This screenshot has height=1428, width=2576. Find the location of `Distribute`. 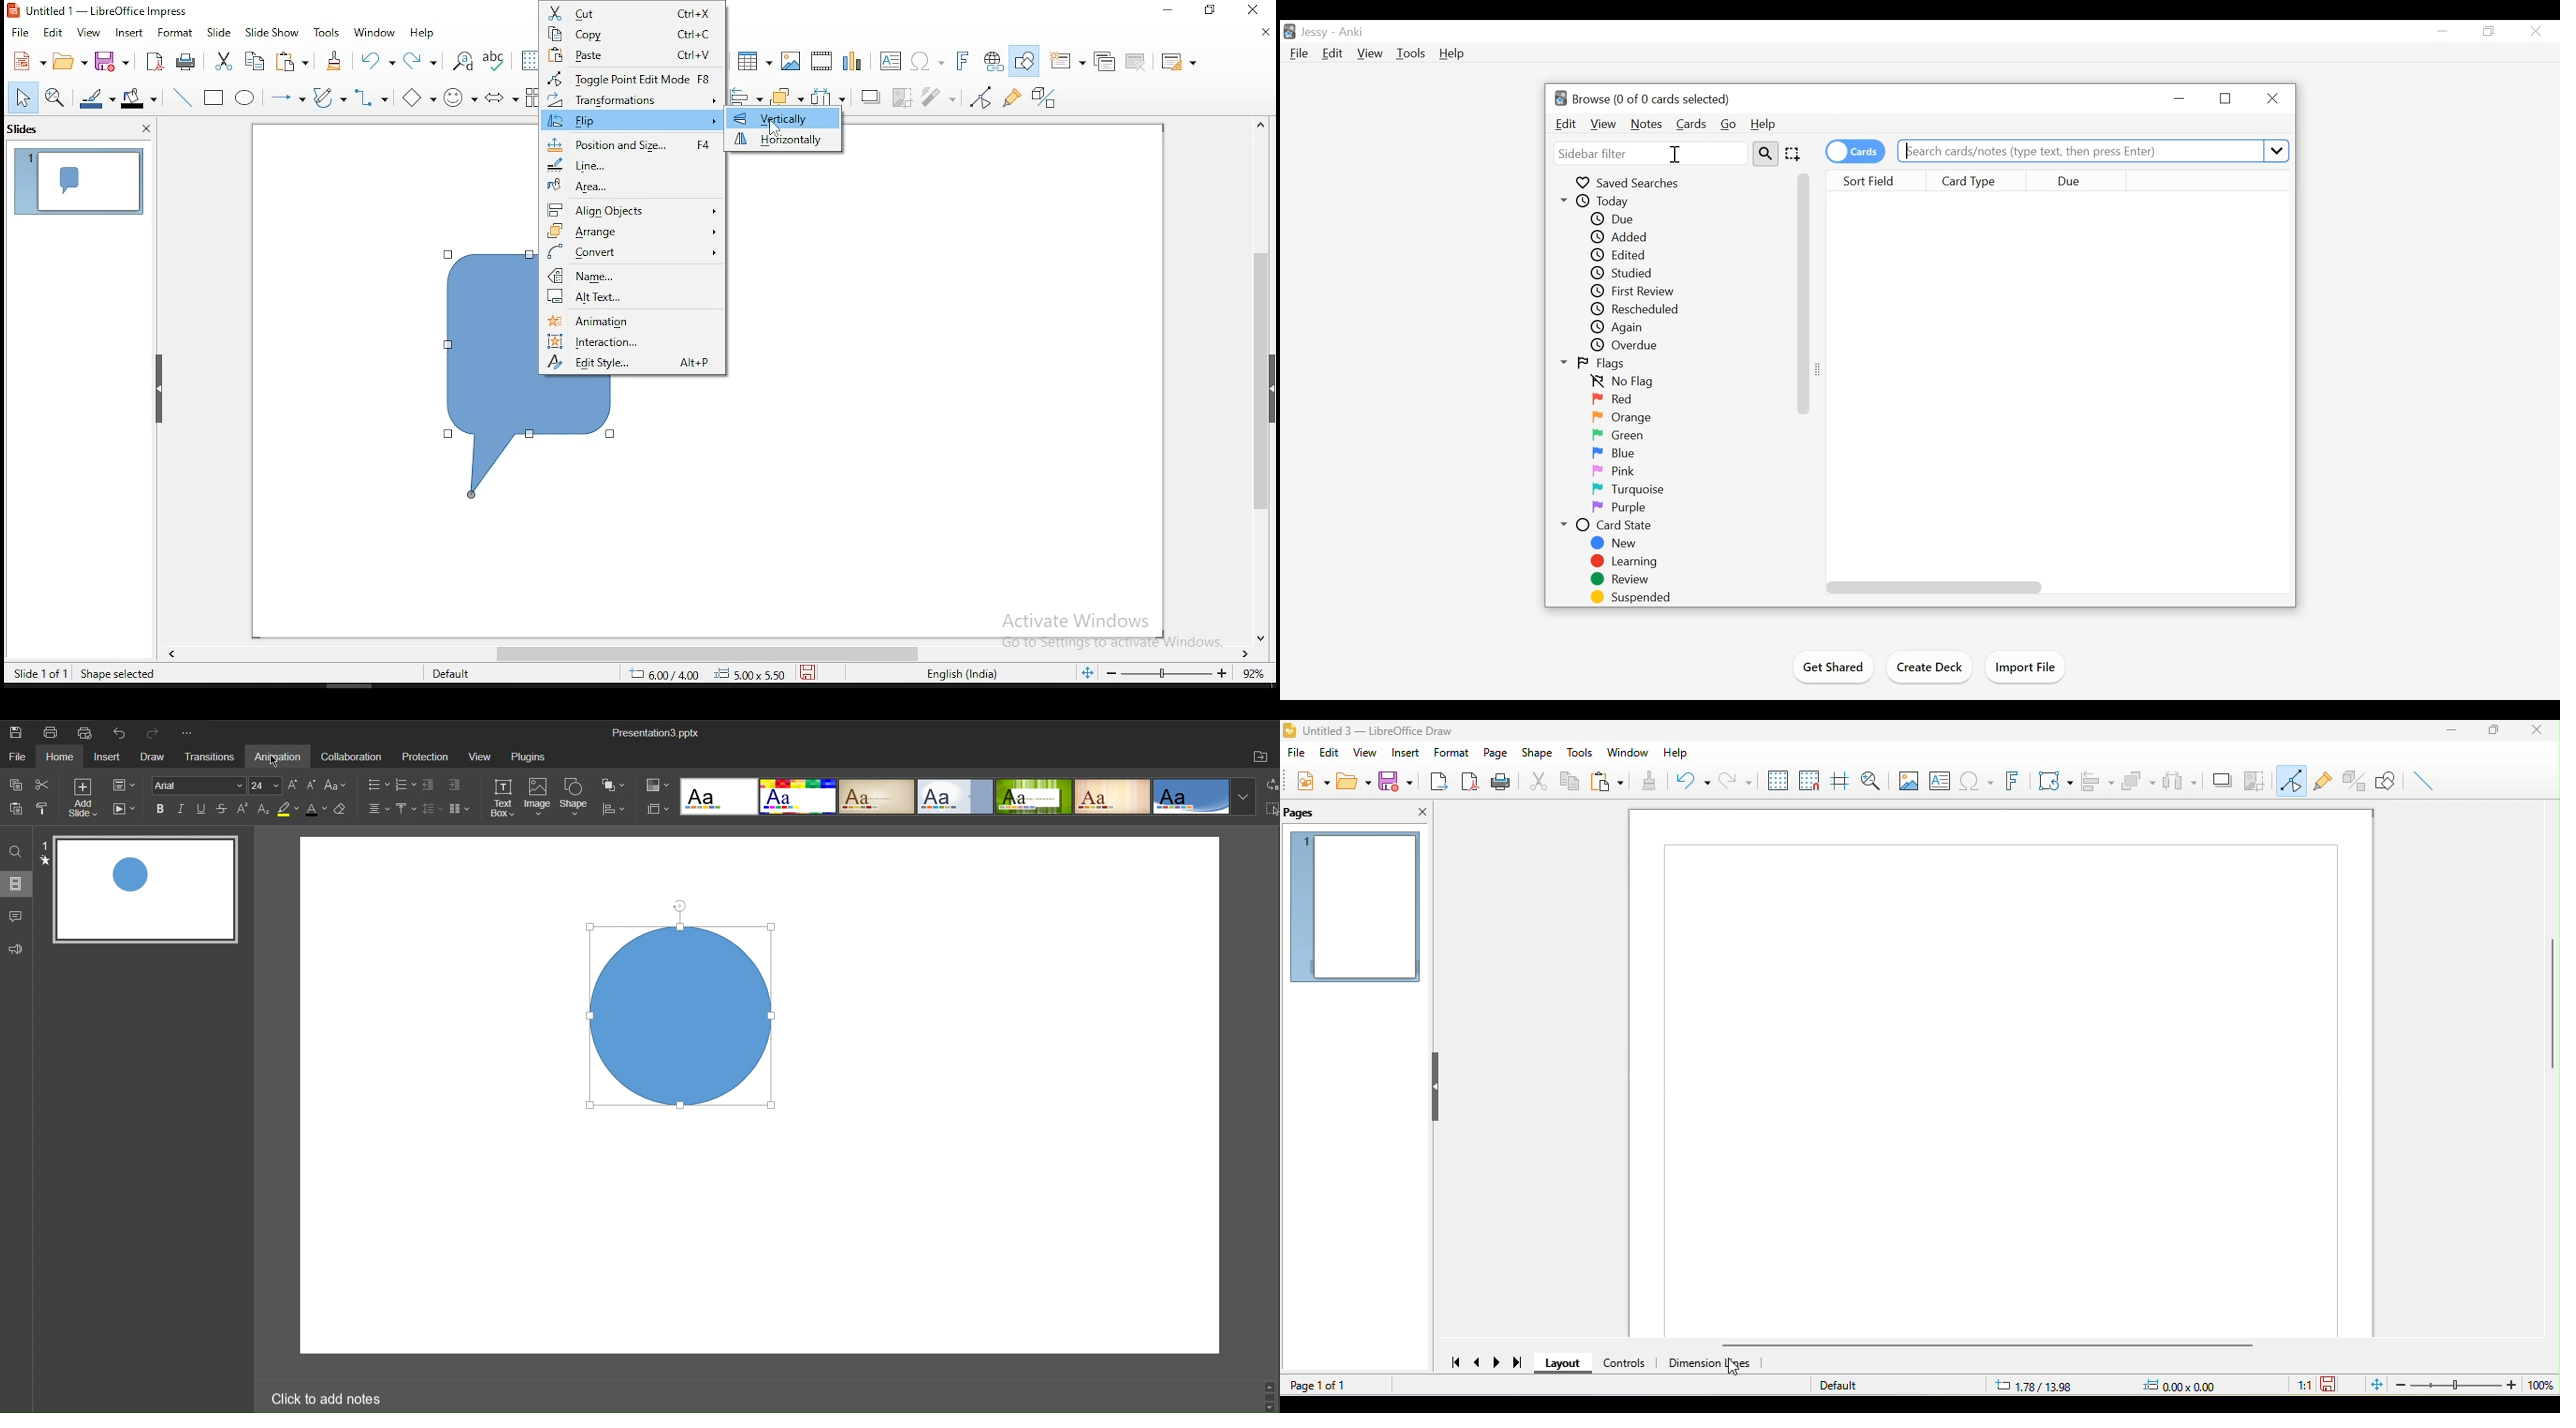

Distribute is located at coordinates (615, 811).